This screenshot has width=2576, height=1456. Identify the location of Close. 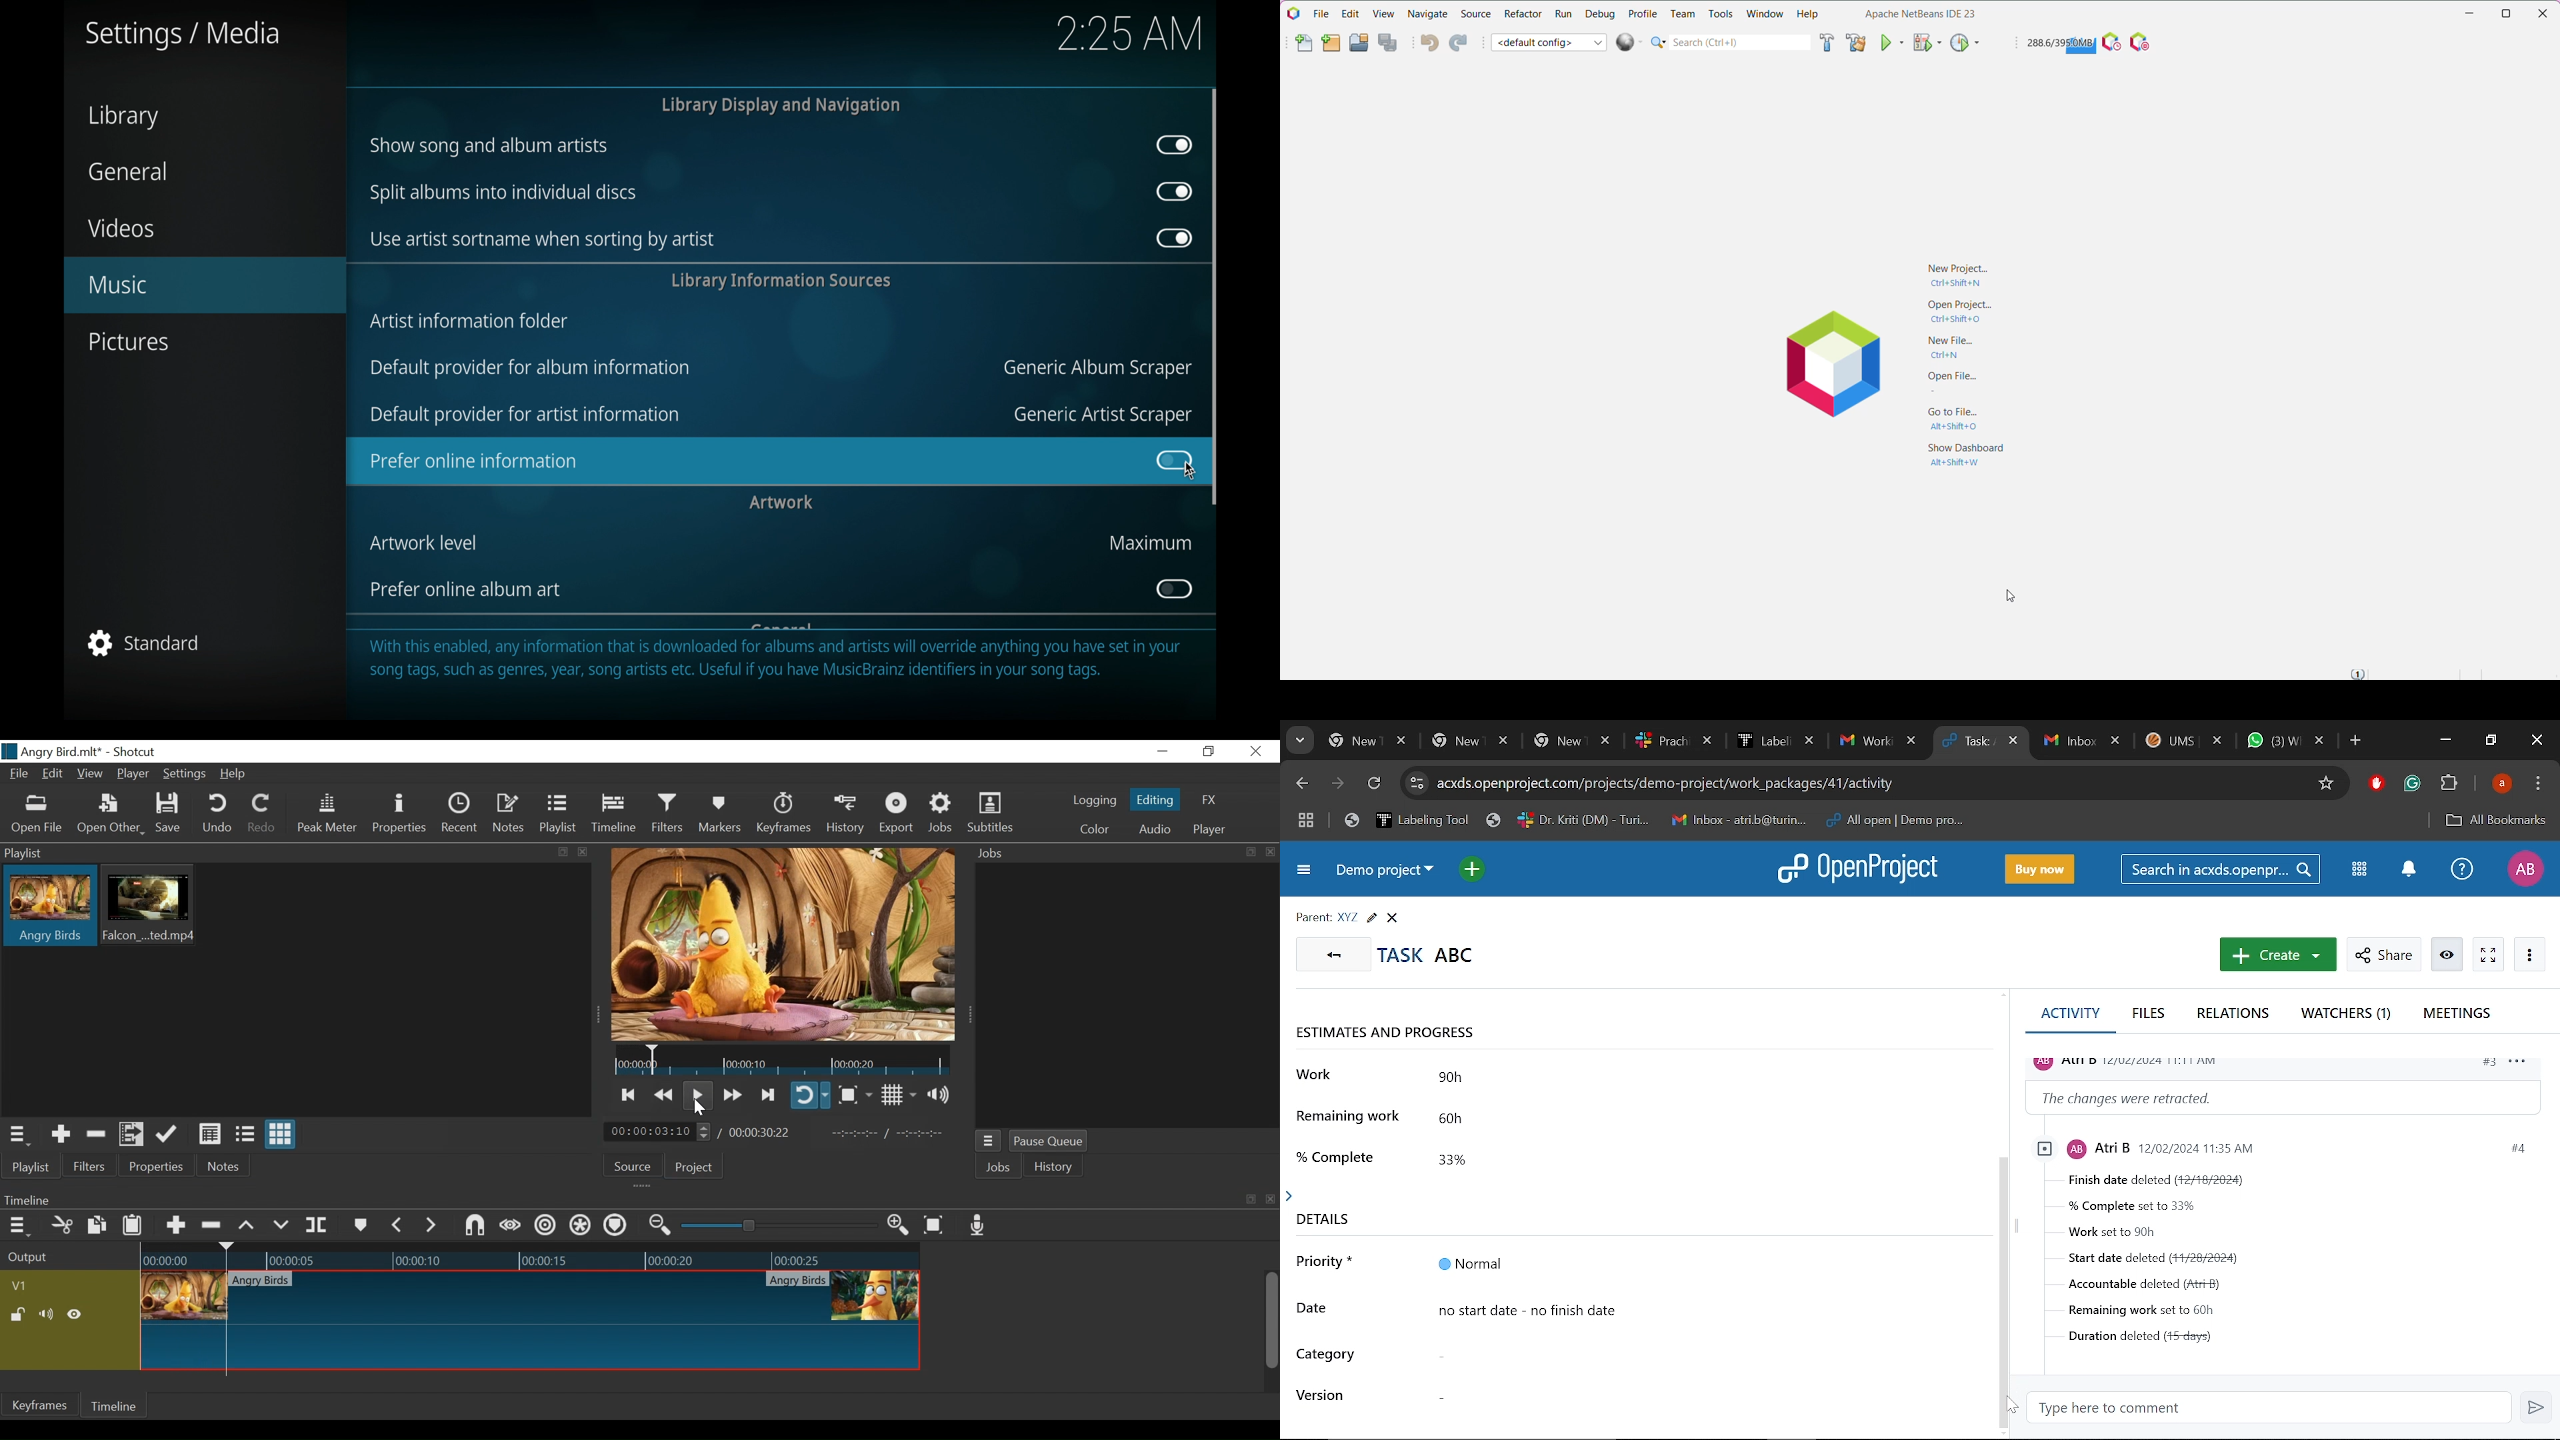
(1392, 918).